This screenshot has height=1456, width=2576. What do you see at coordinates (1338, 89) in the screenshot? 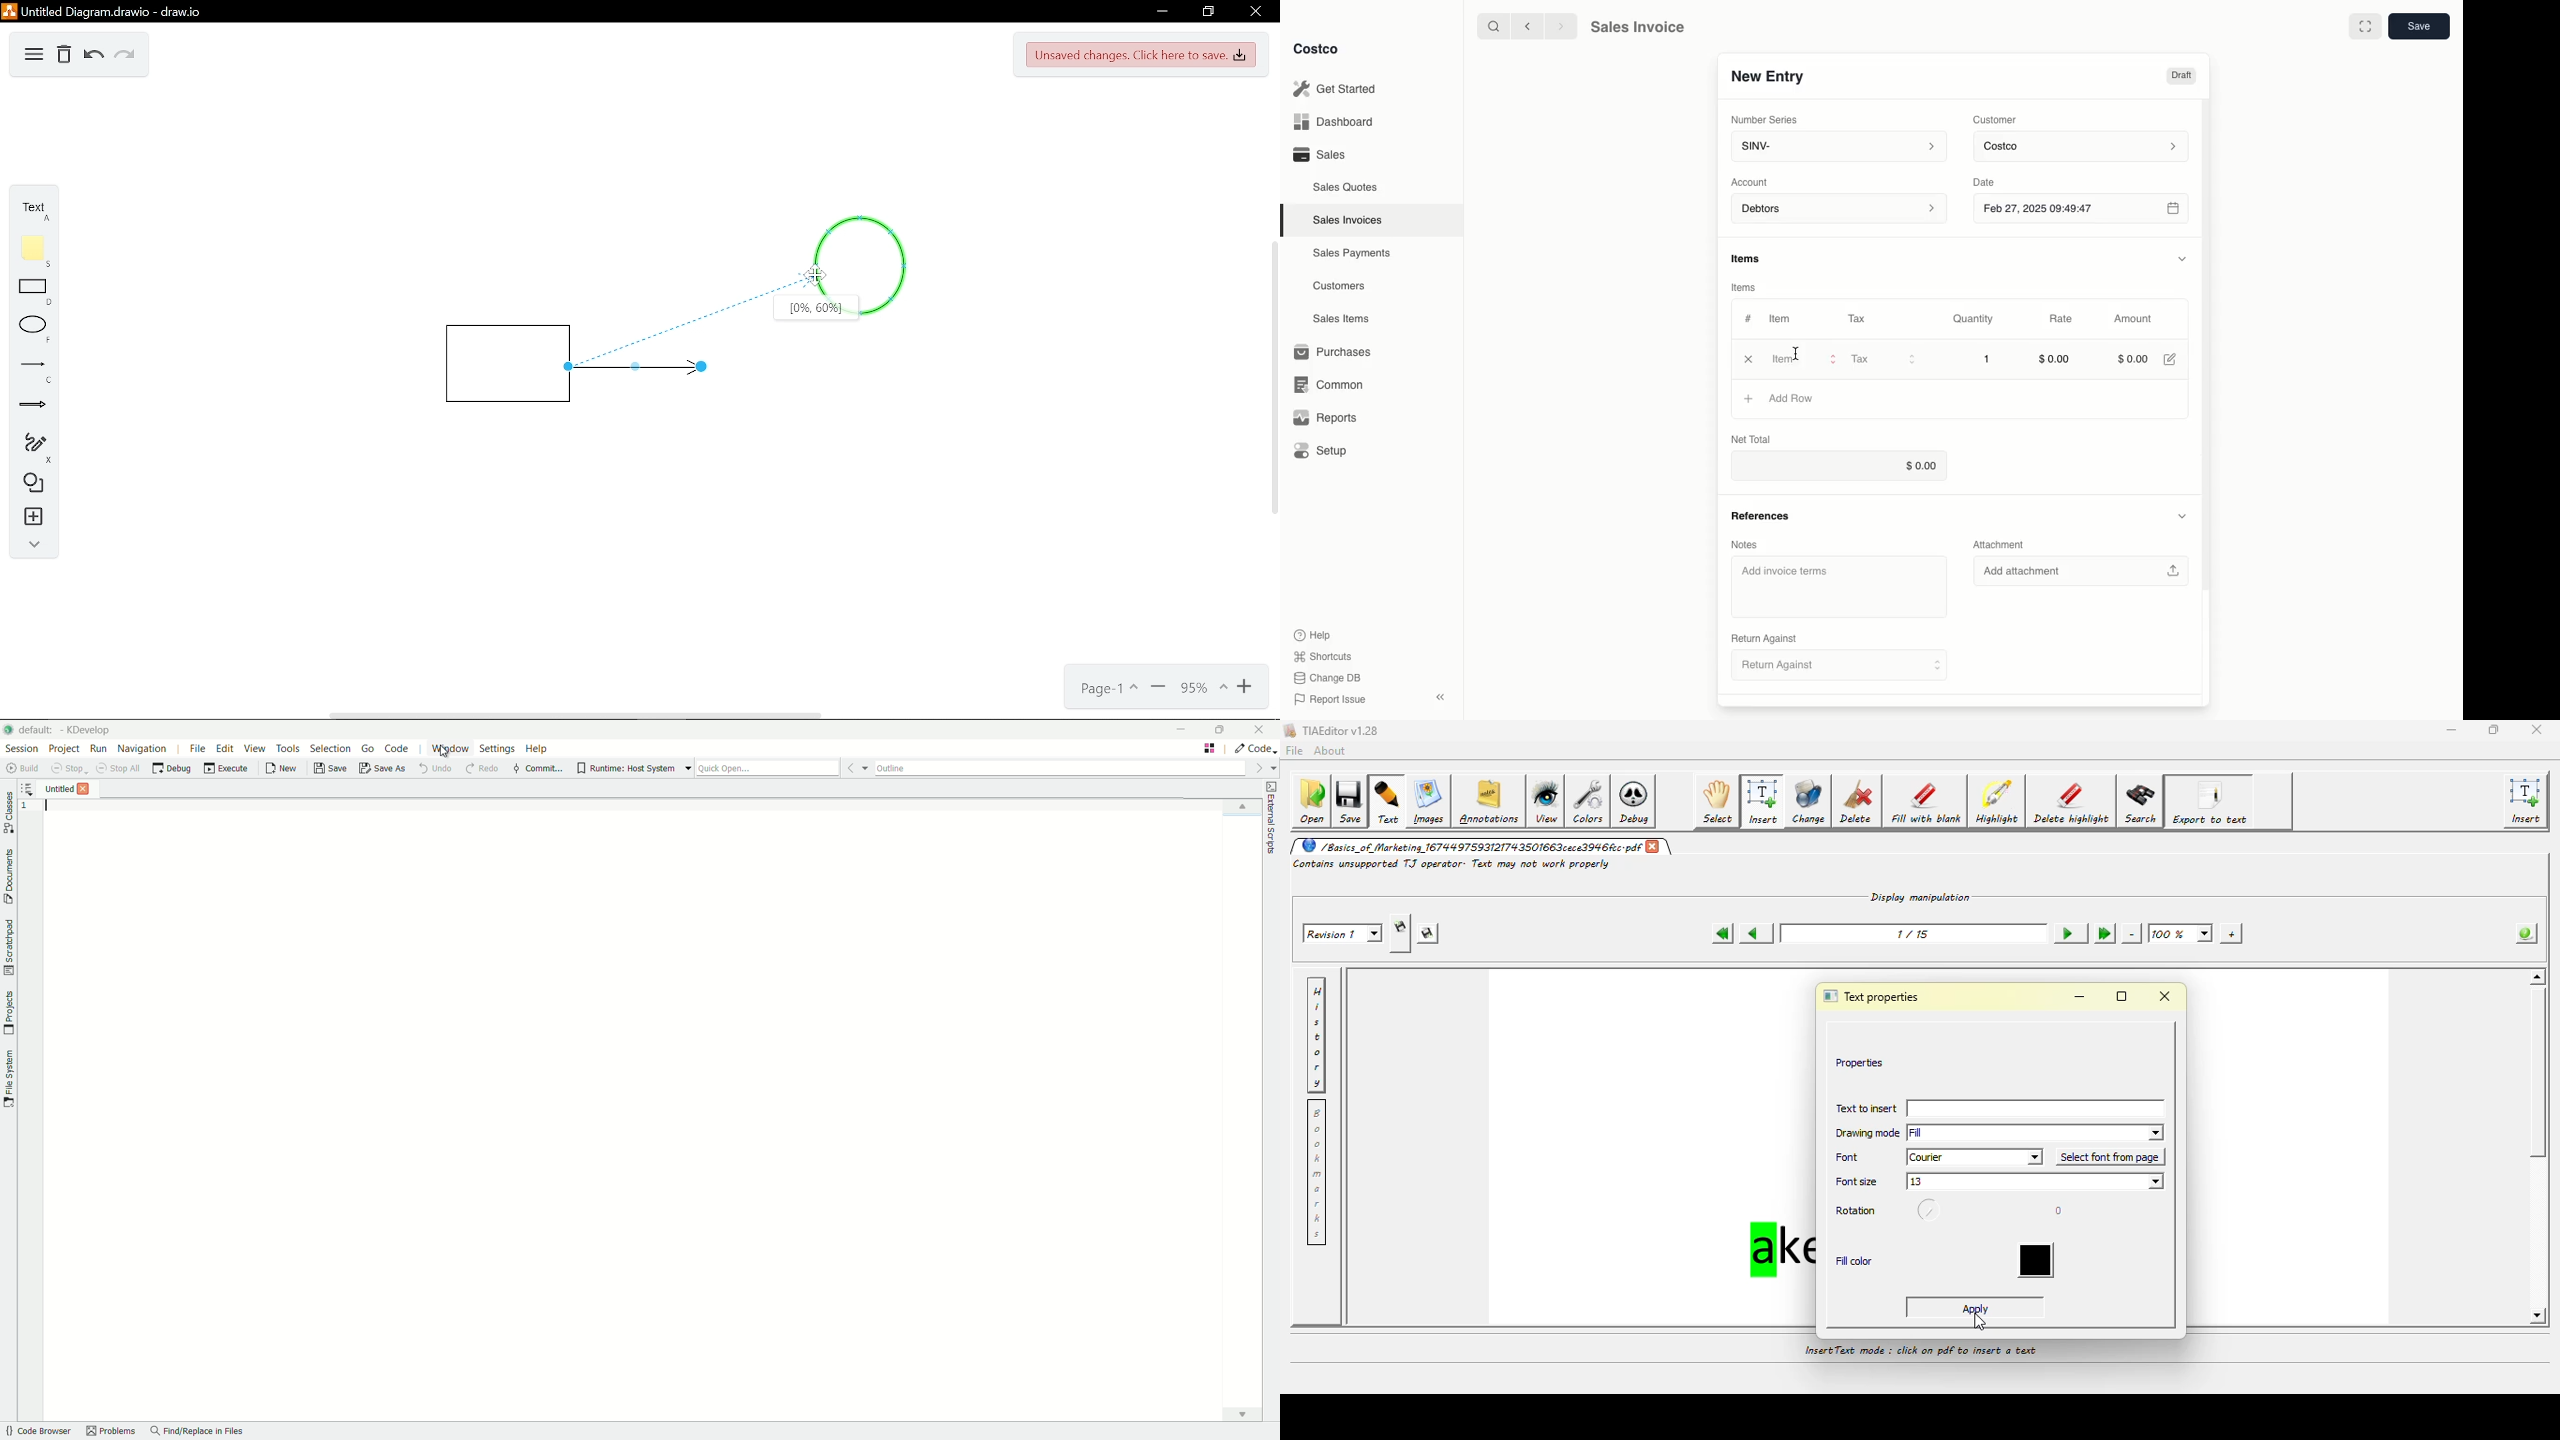
I see `Get Started` at bounding box center [1338, 89].